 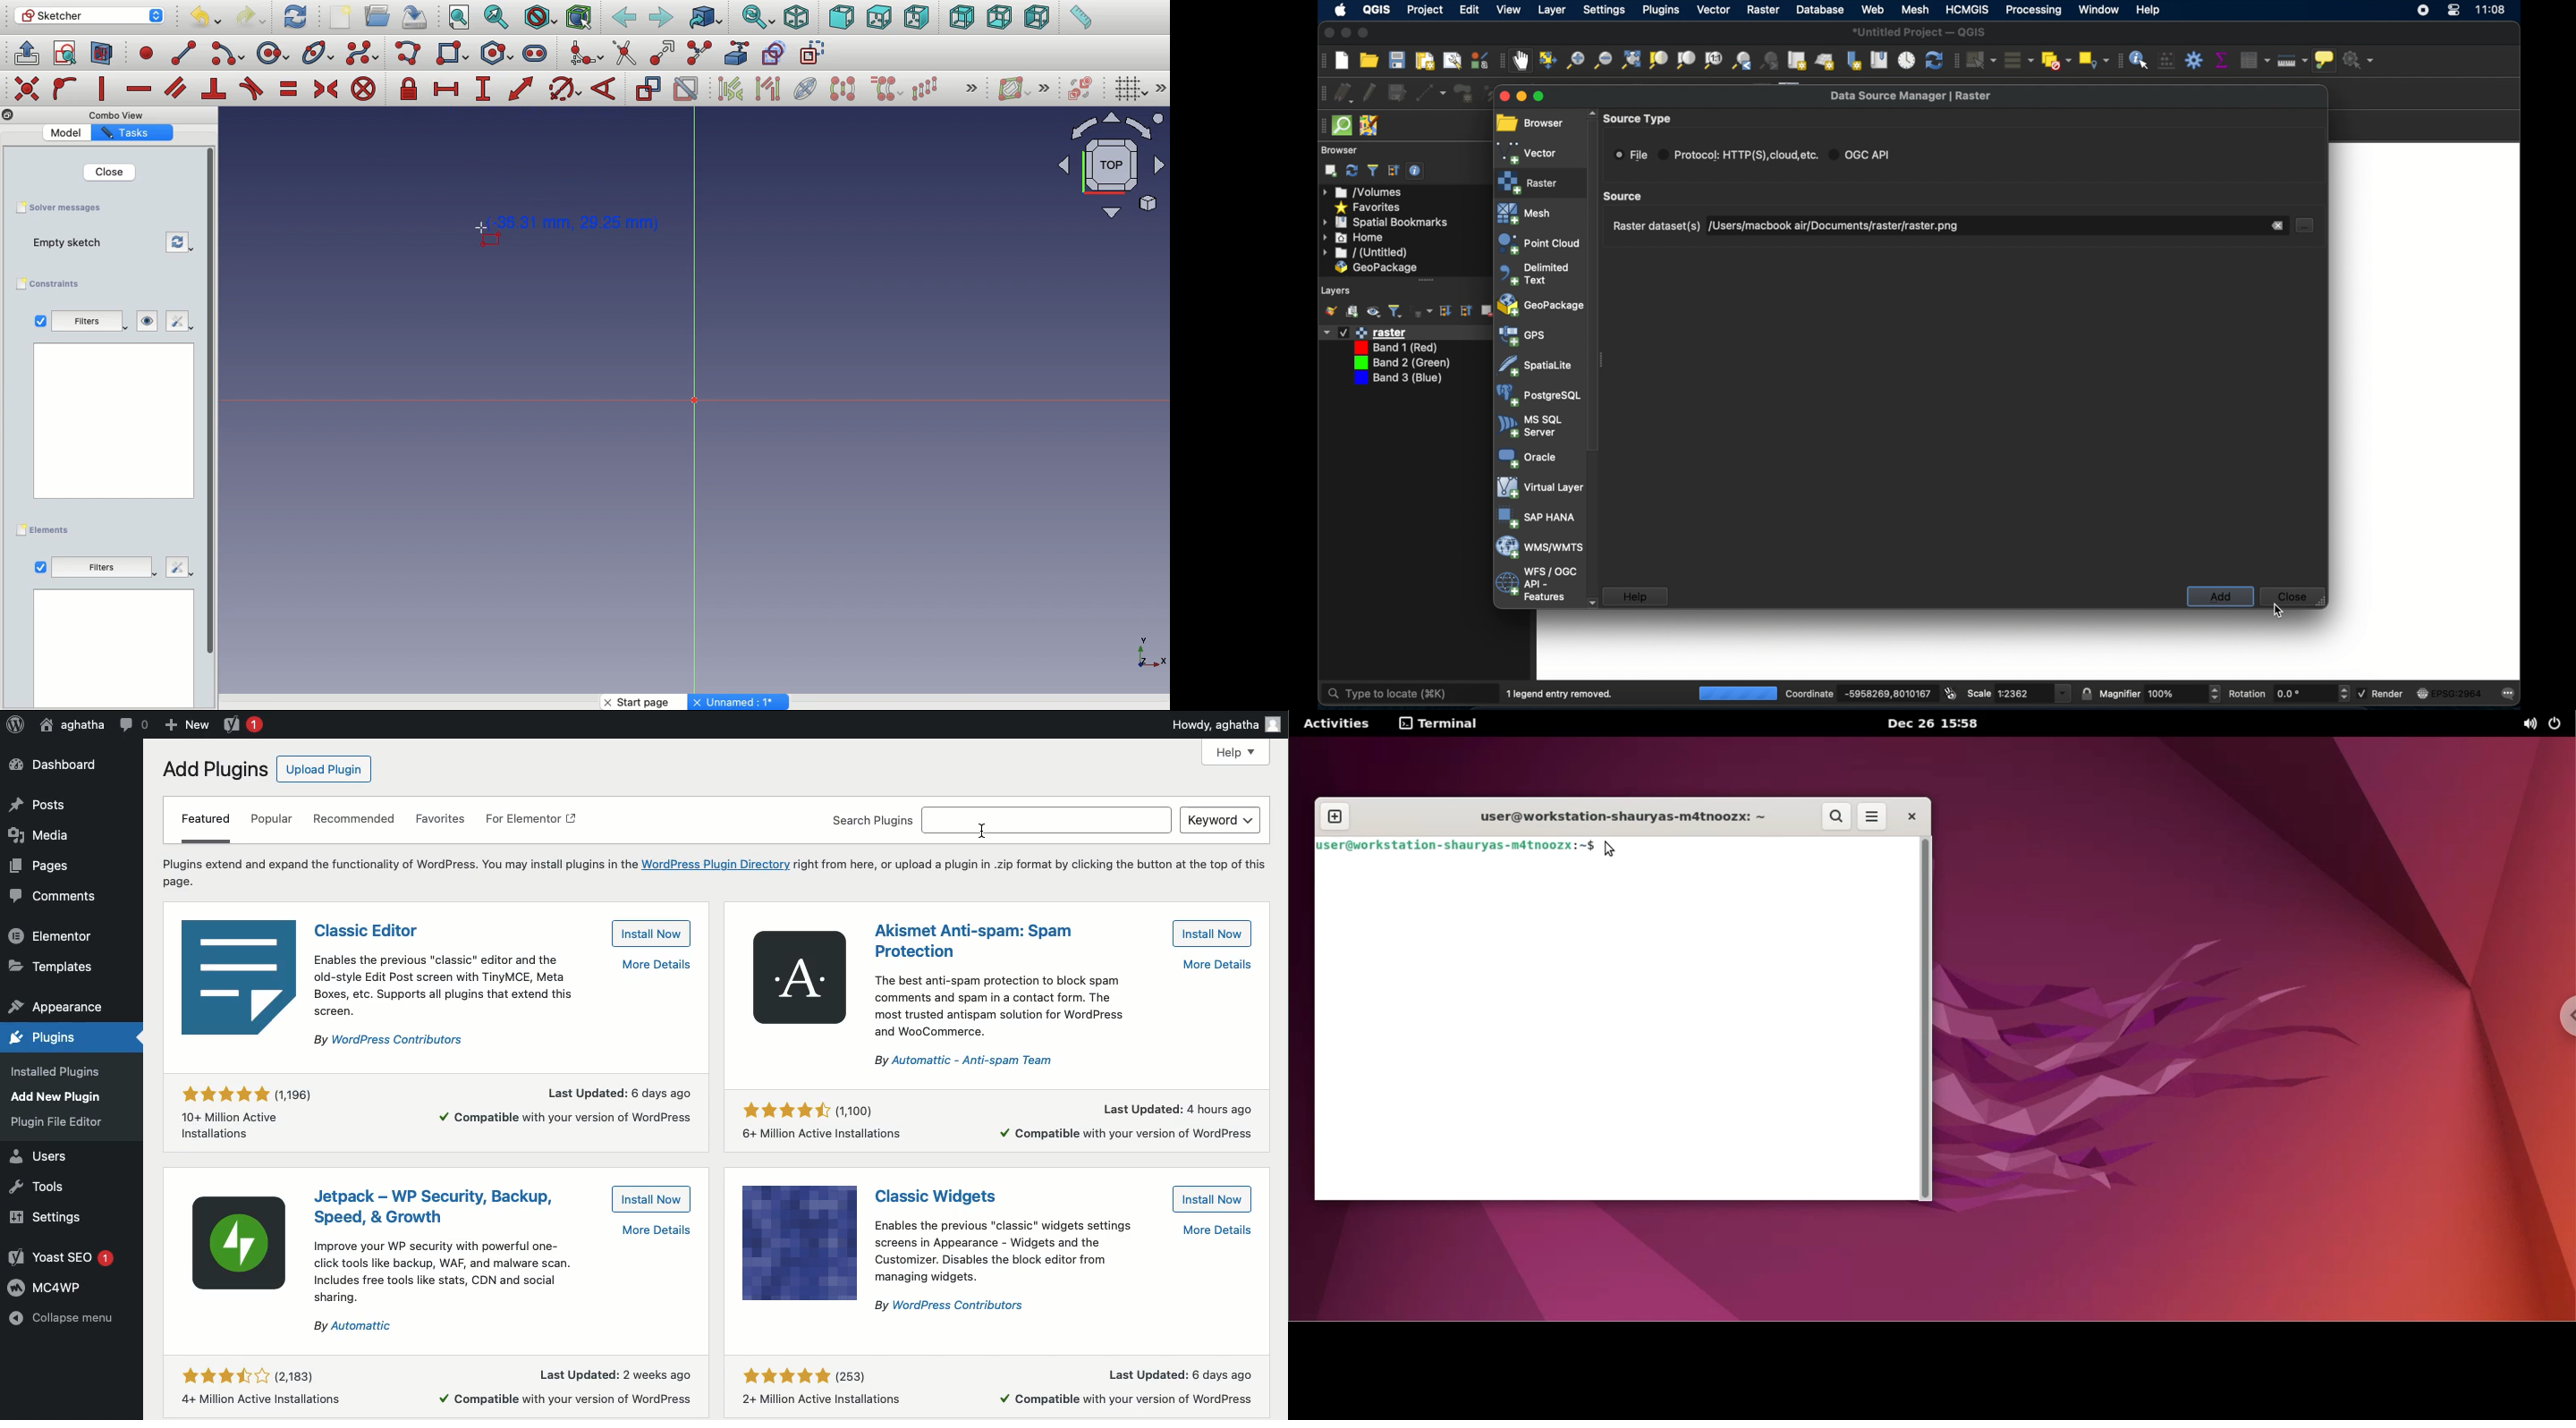 What do you see at coordinates (2277, 225) in the screenshot?
I see `remove` at bounding box center [2277, 225].